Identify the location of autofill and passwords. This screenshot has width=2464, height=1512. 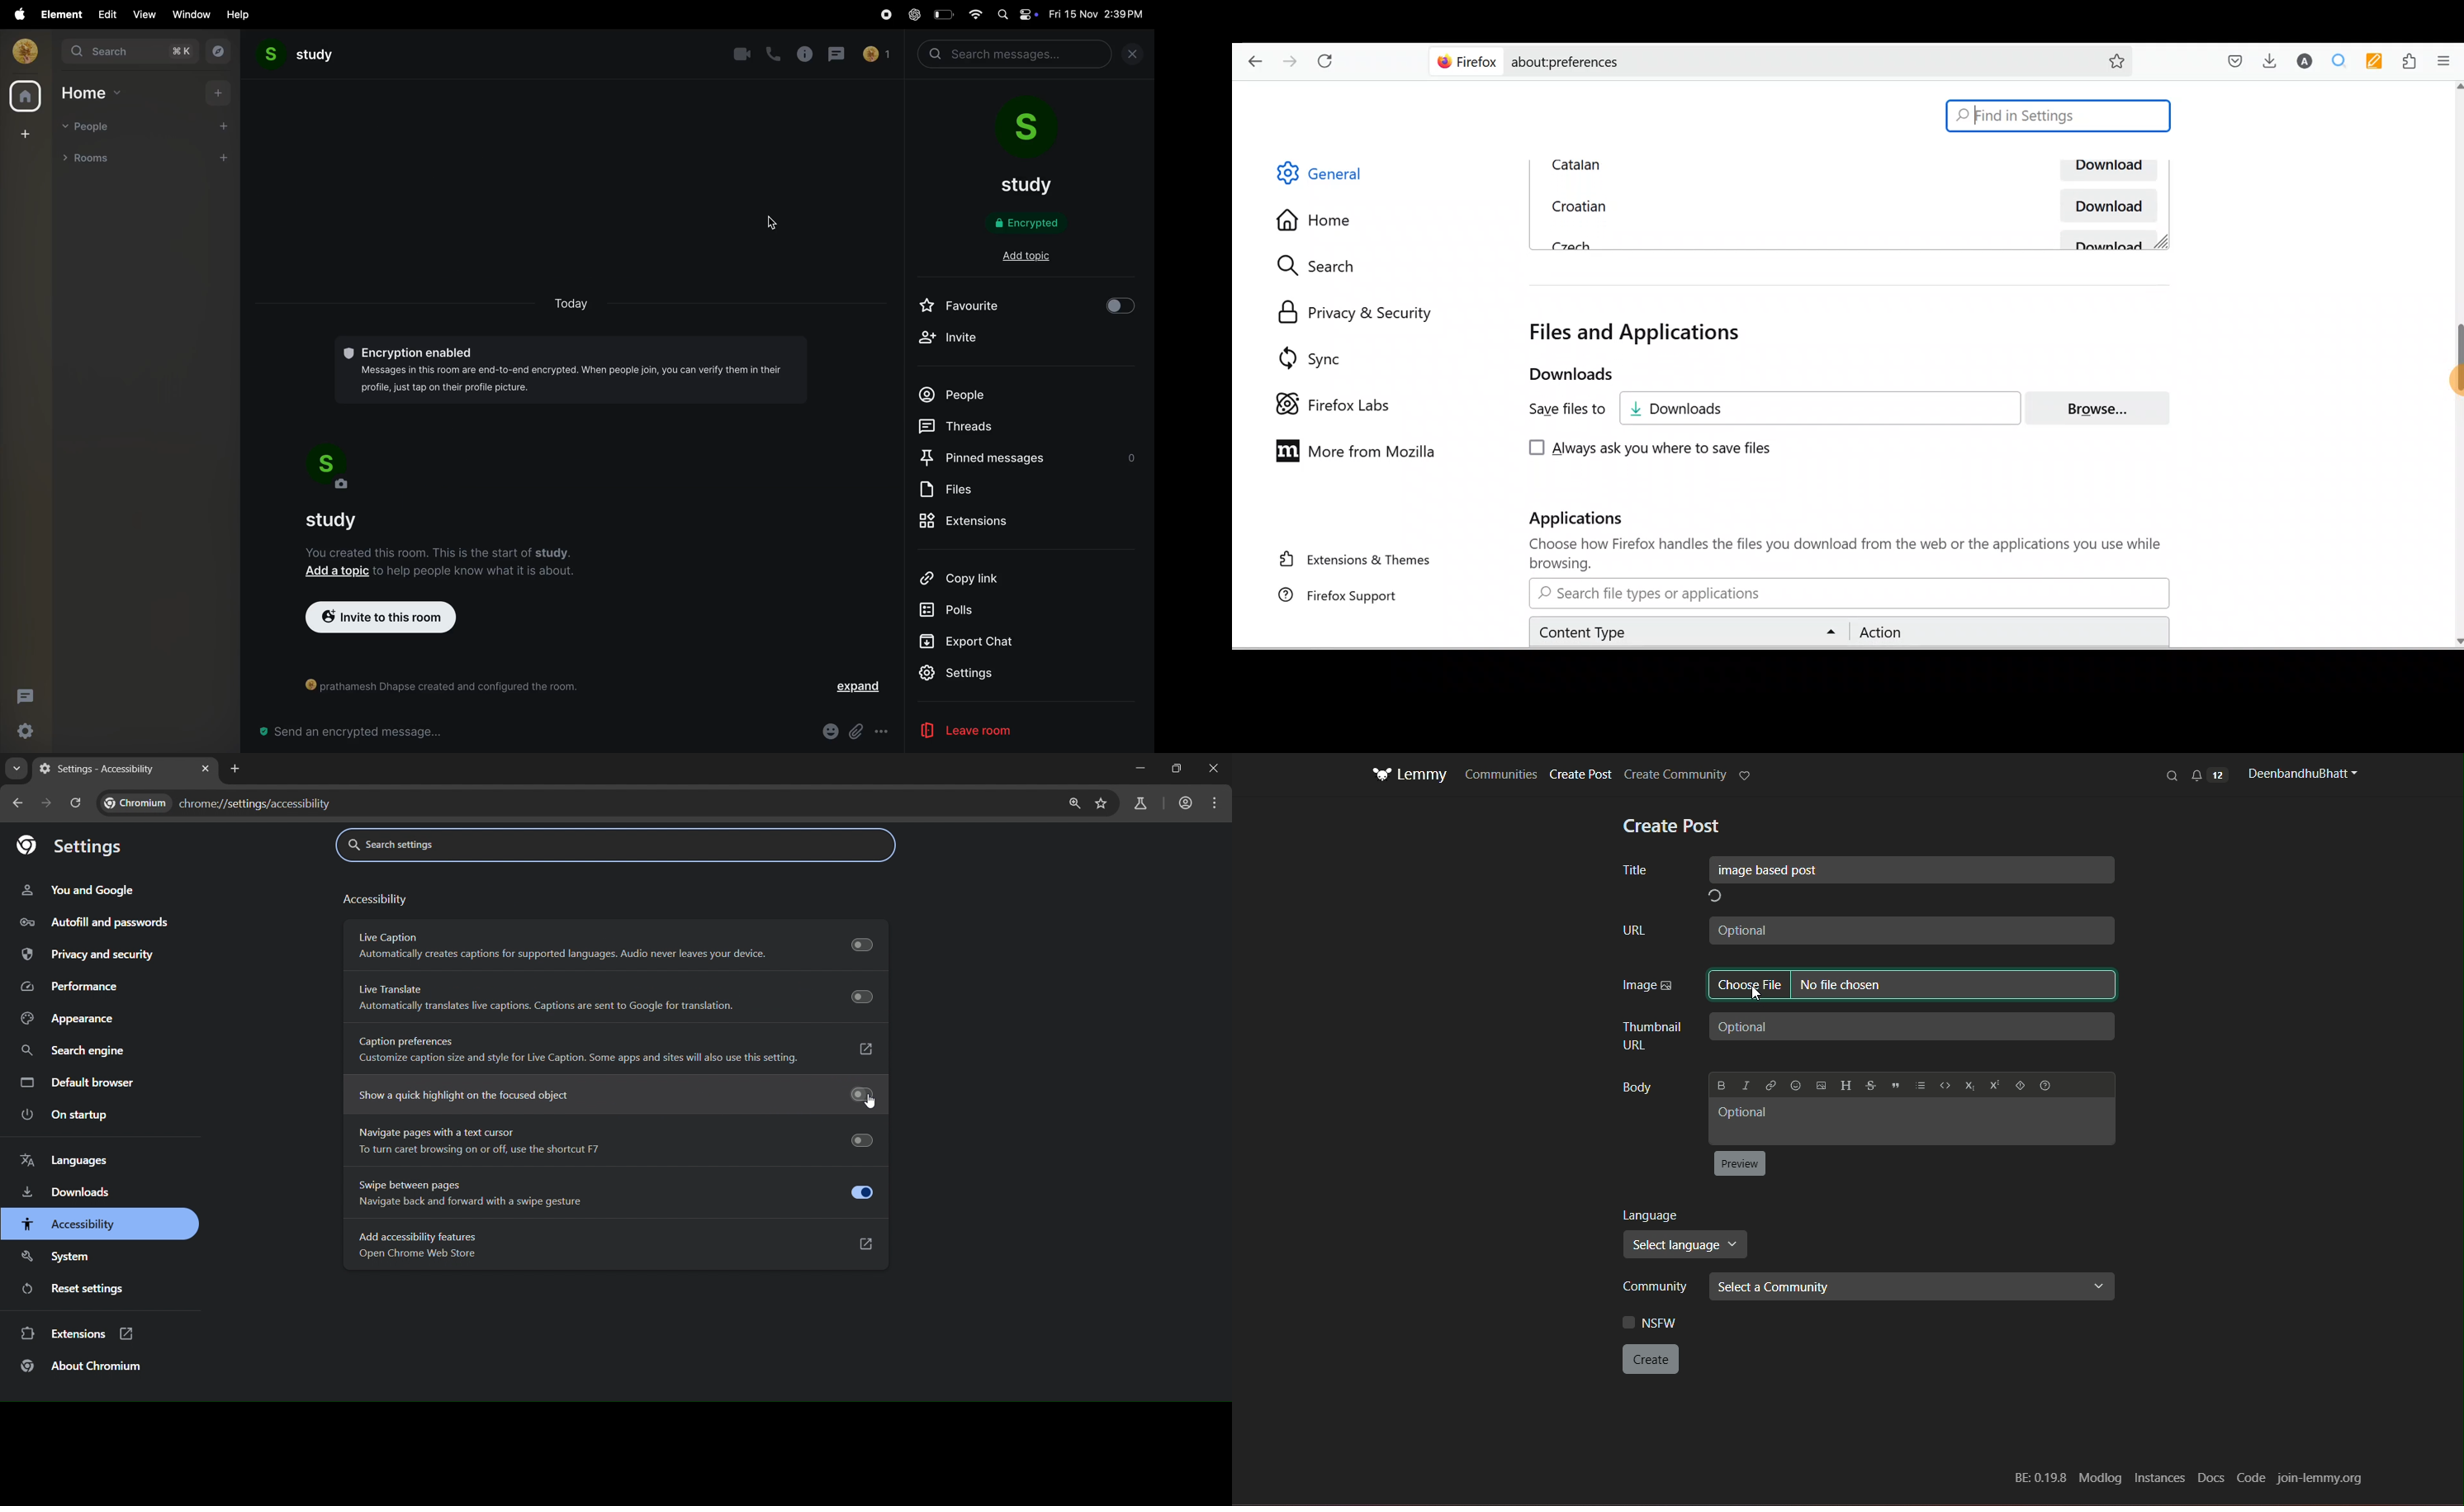
(94, 923).